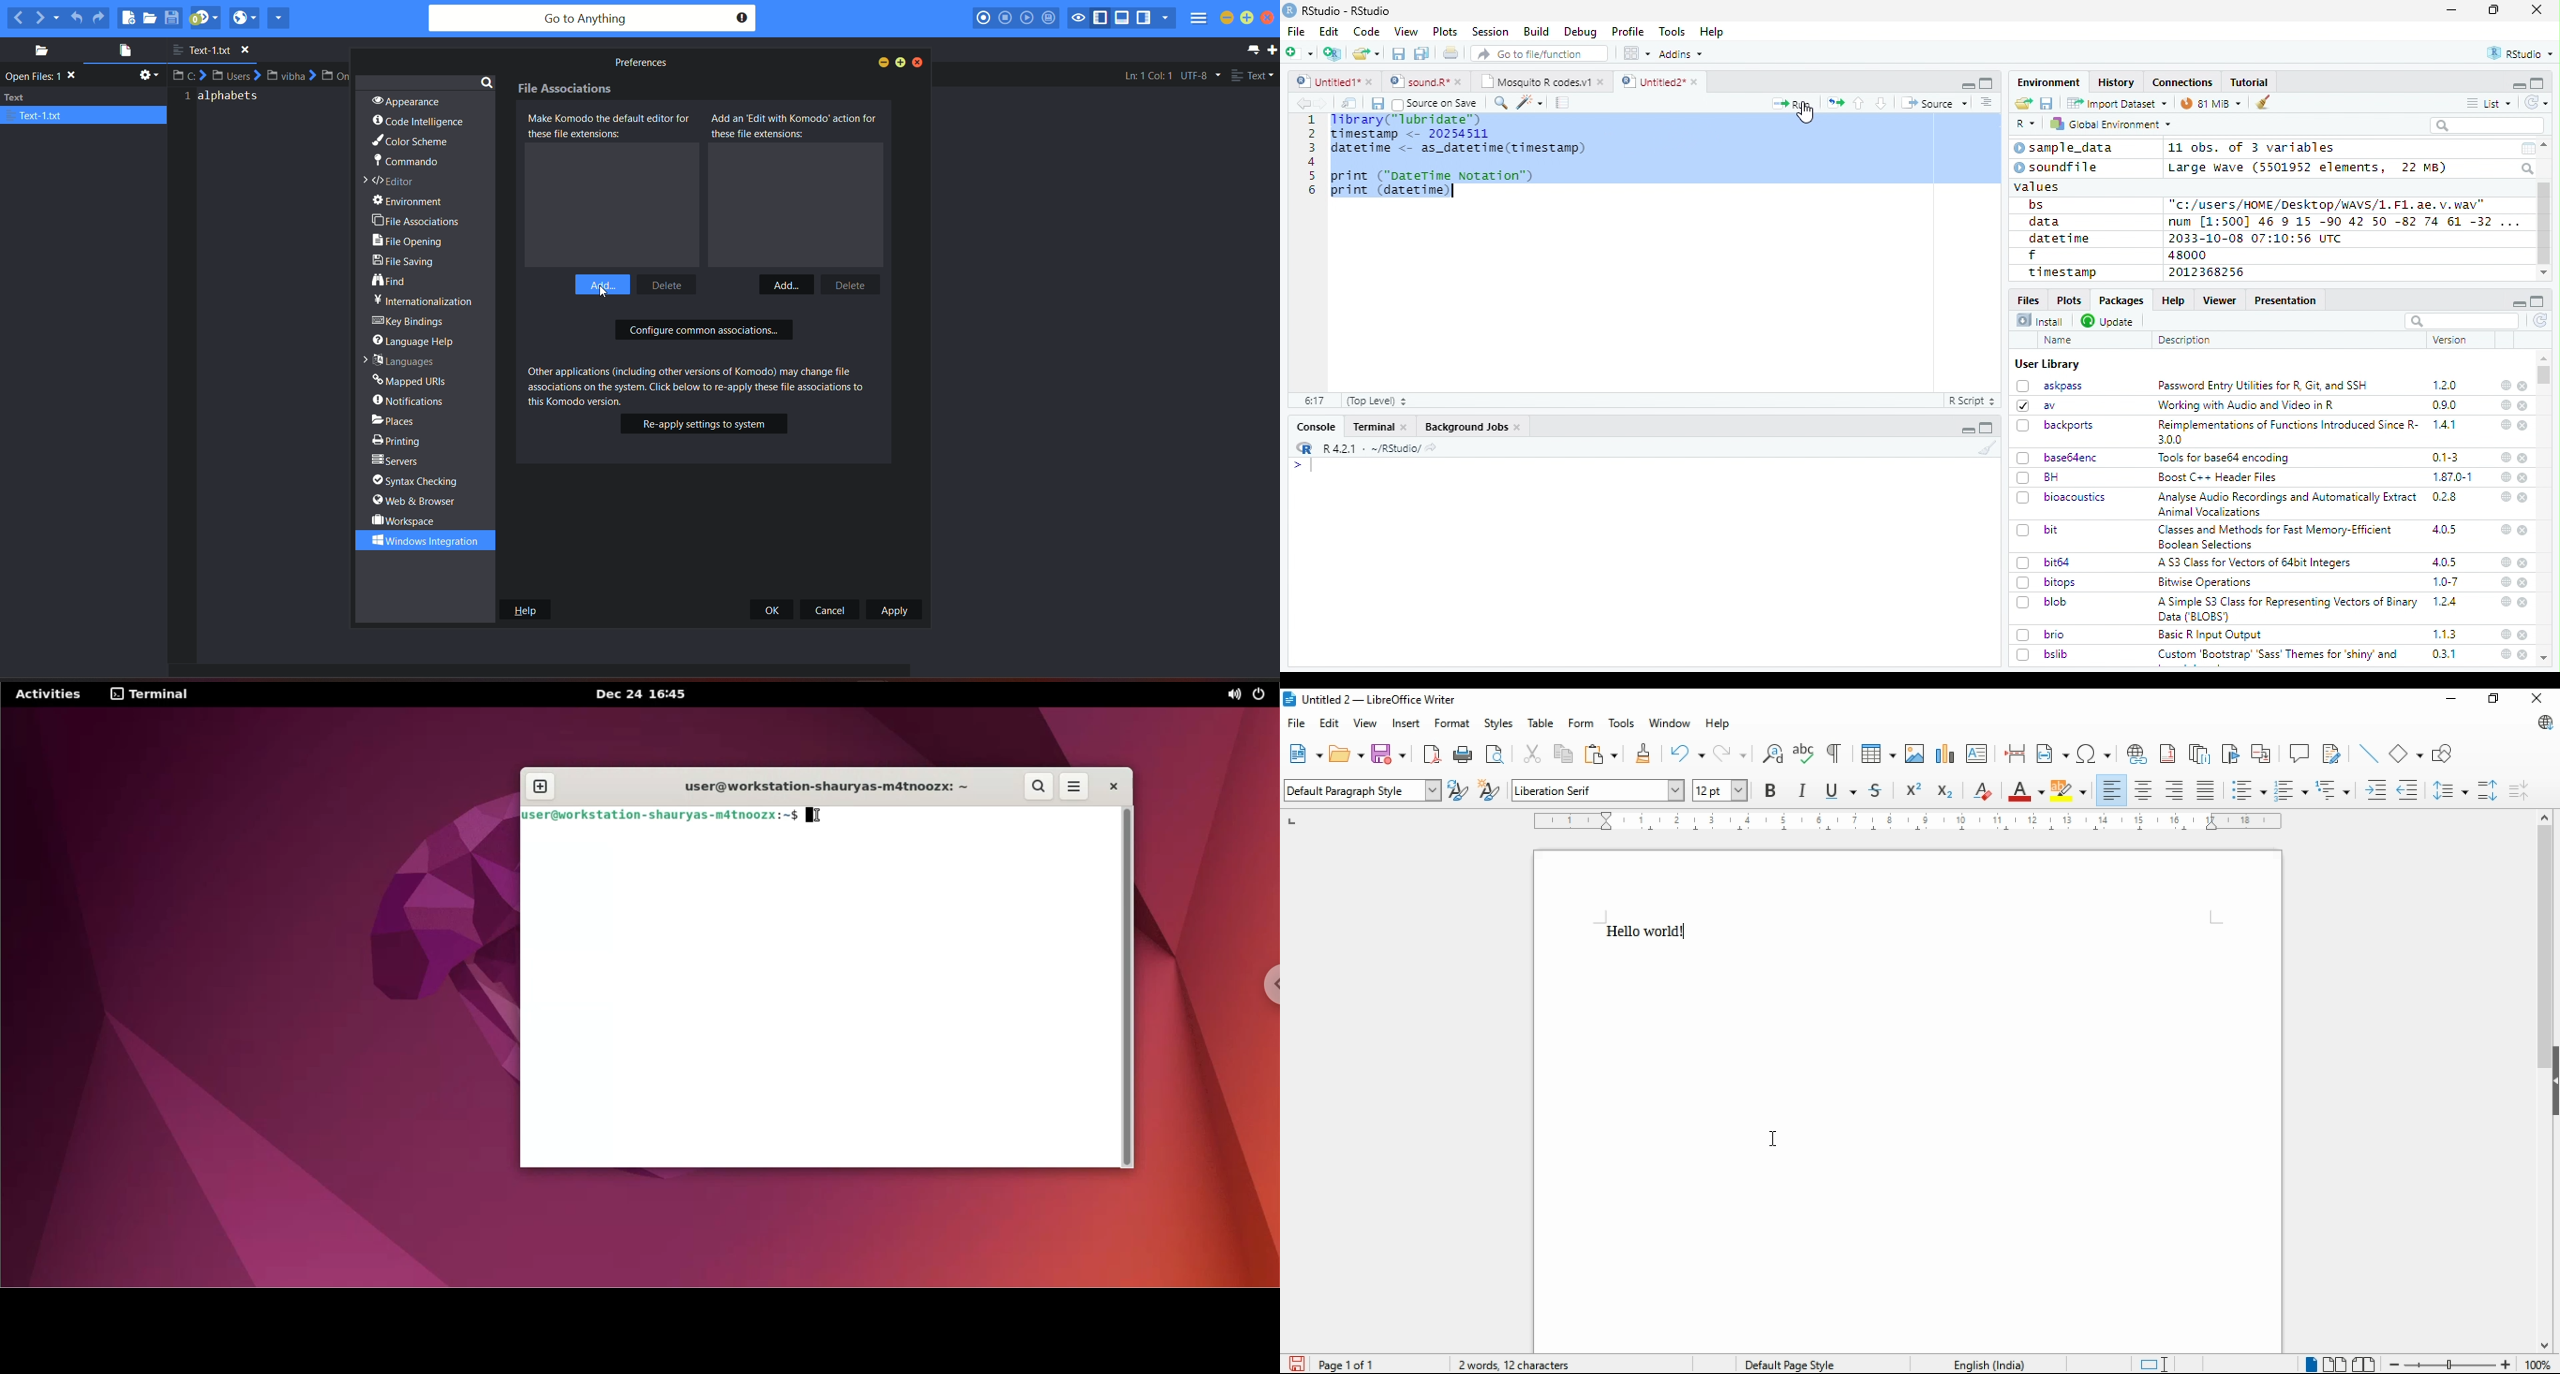 The image size is (2576, 1400). I want to click on find and replace, so click(1772, 754).